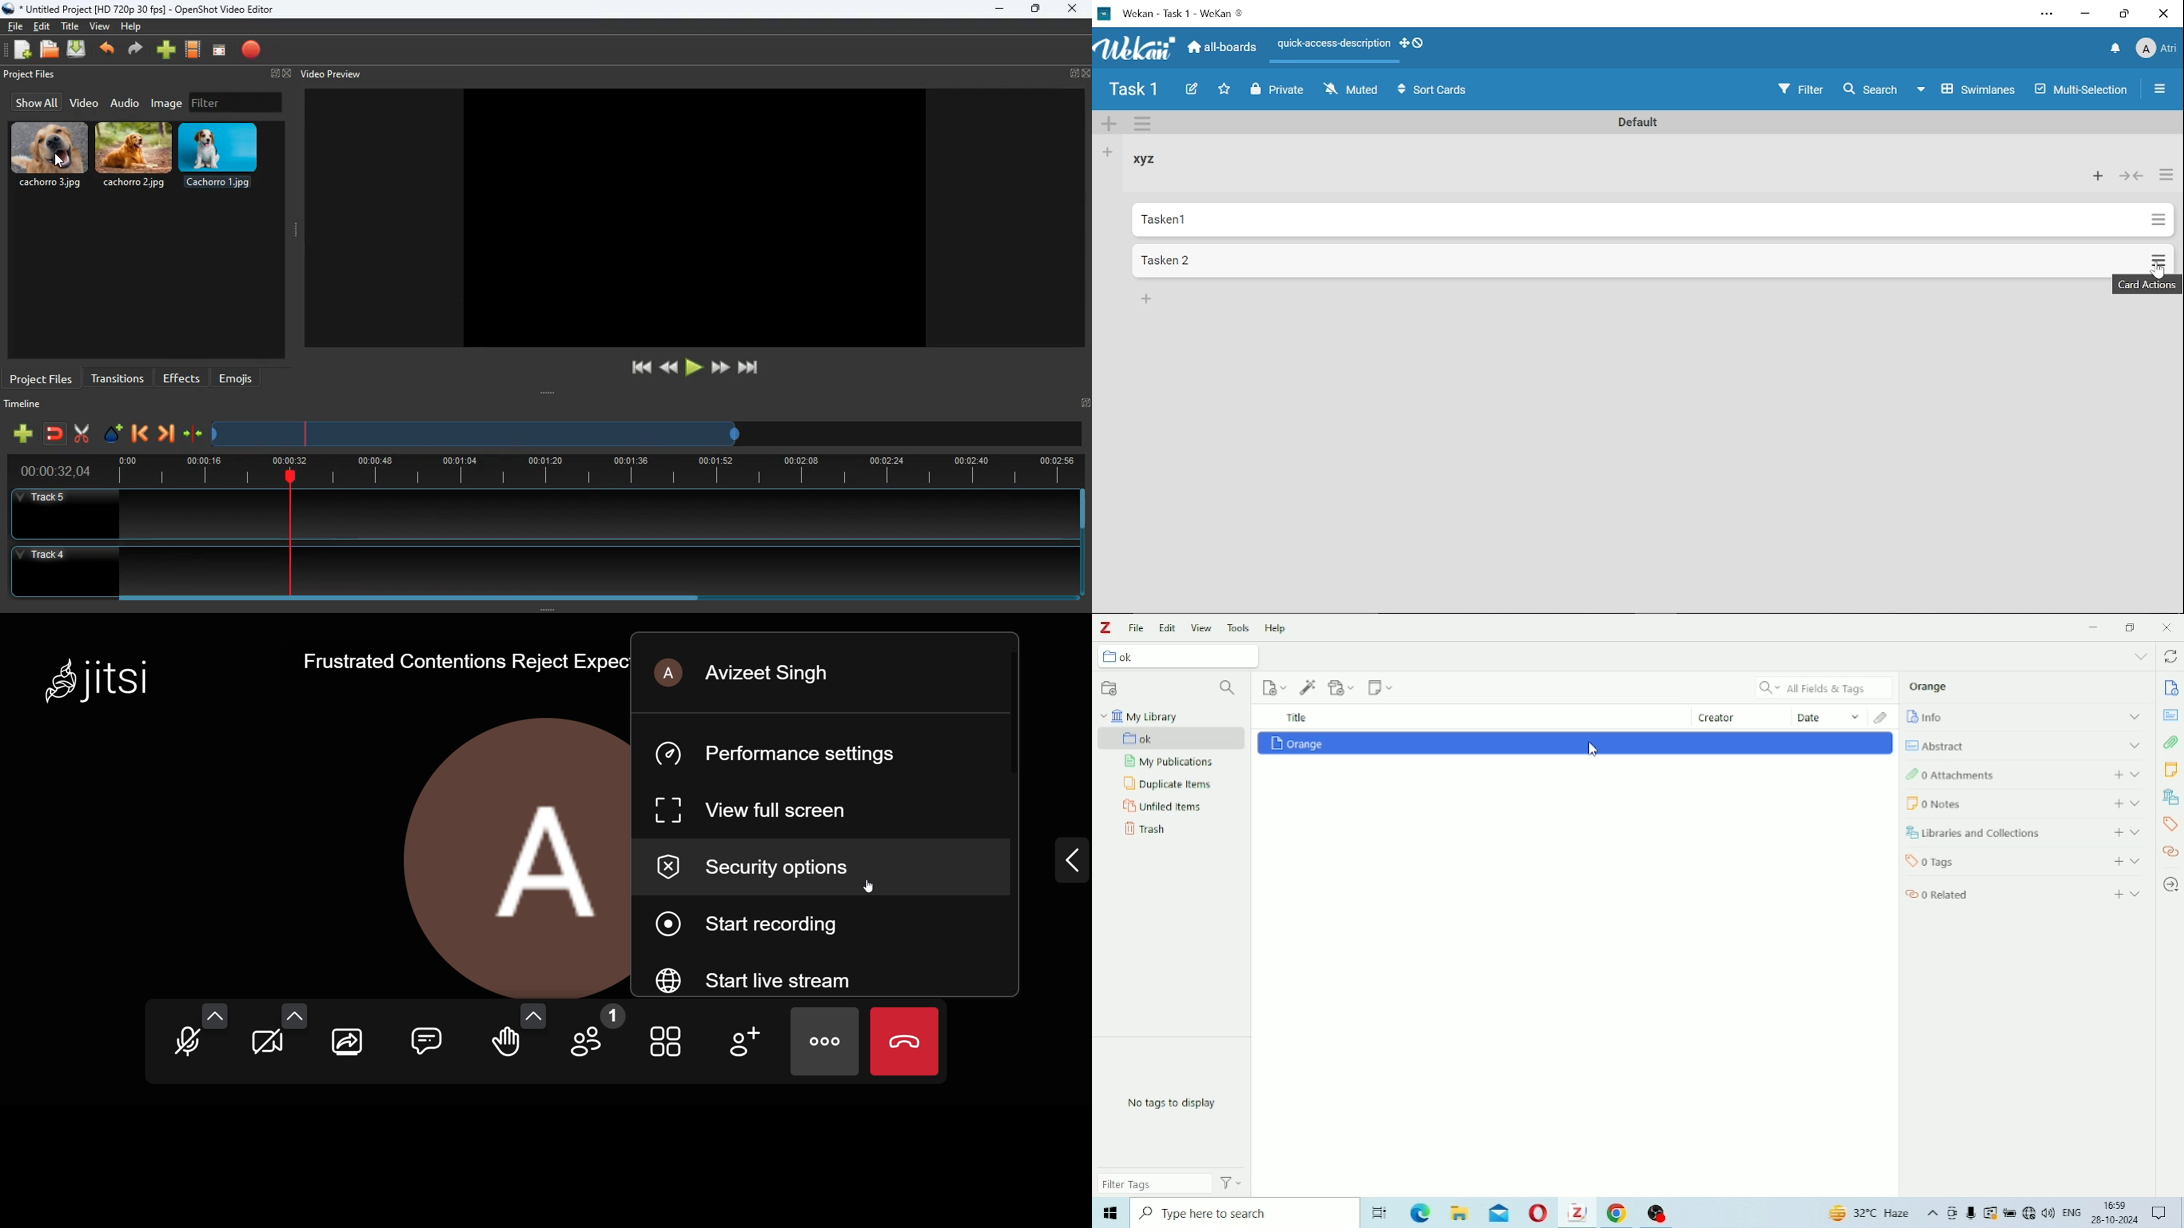 The width and height of the screenshot is (2184, 1232). What do you see at coordinates (1239, 627) in the screenshot?
I see `Tools` at bounding box center [1239, 627].